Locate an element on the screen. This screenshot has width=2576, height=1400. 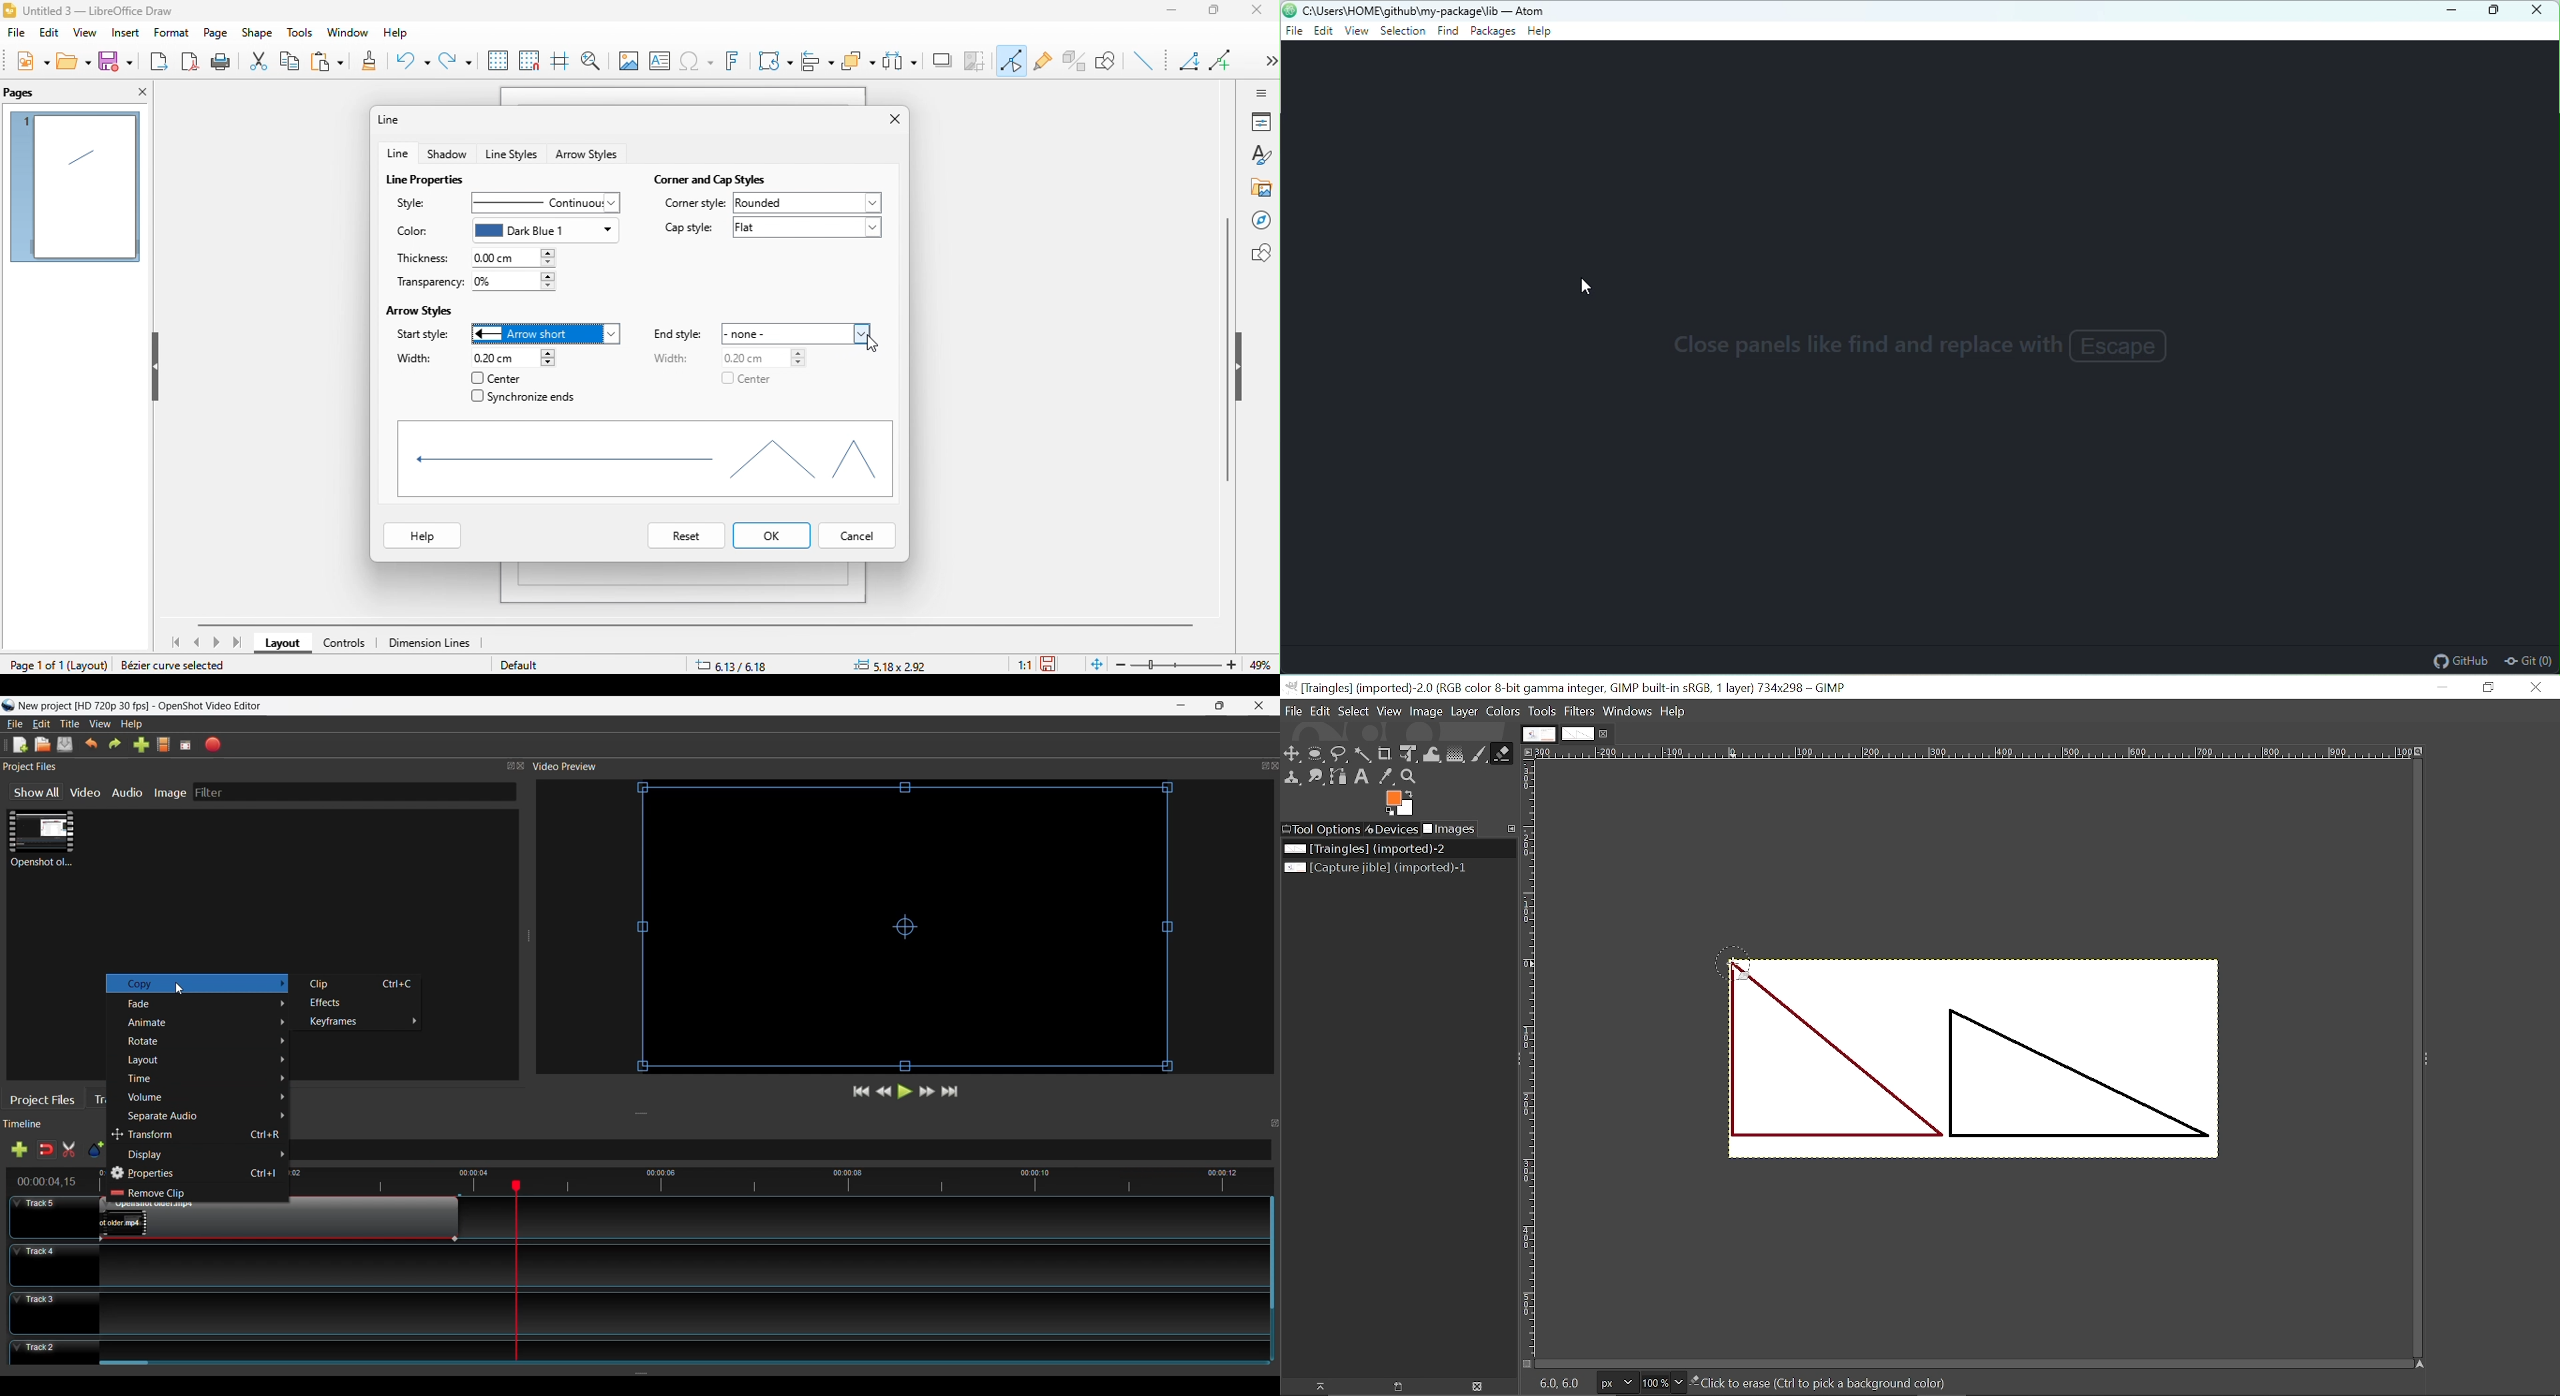
Add Marker is located at coordinates (95, 1150).